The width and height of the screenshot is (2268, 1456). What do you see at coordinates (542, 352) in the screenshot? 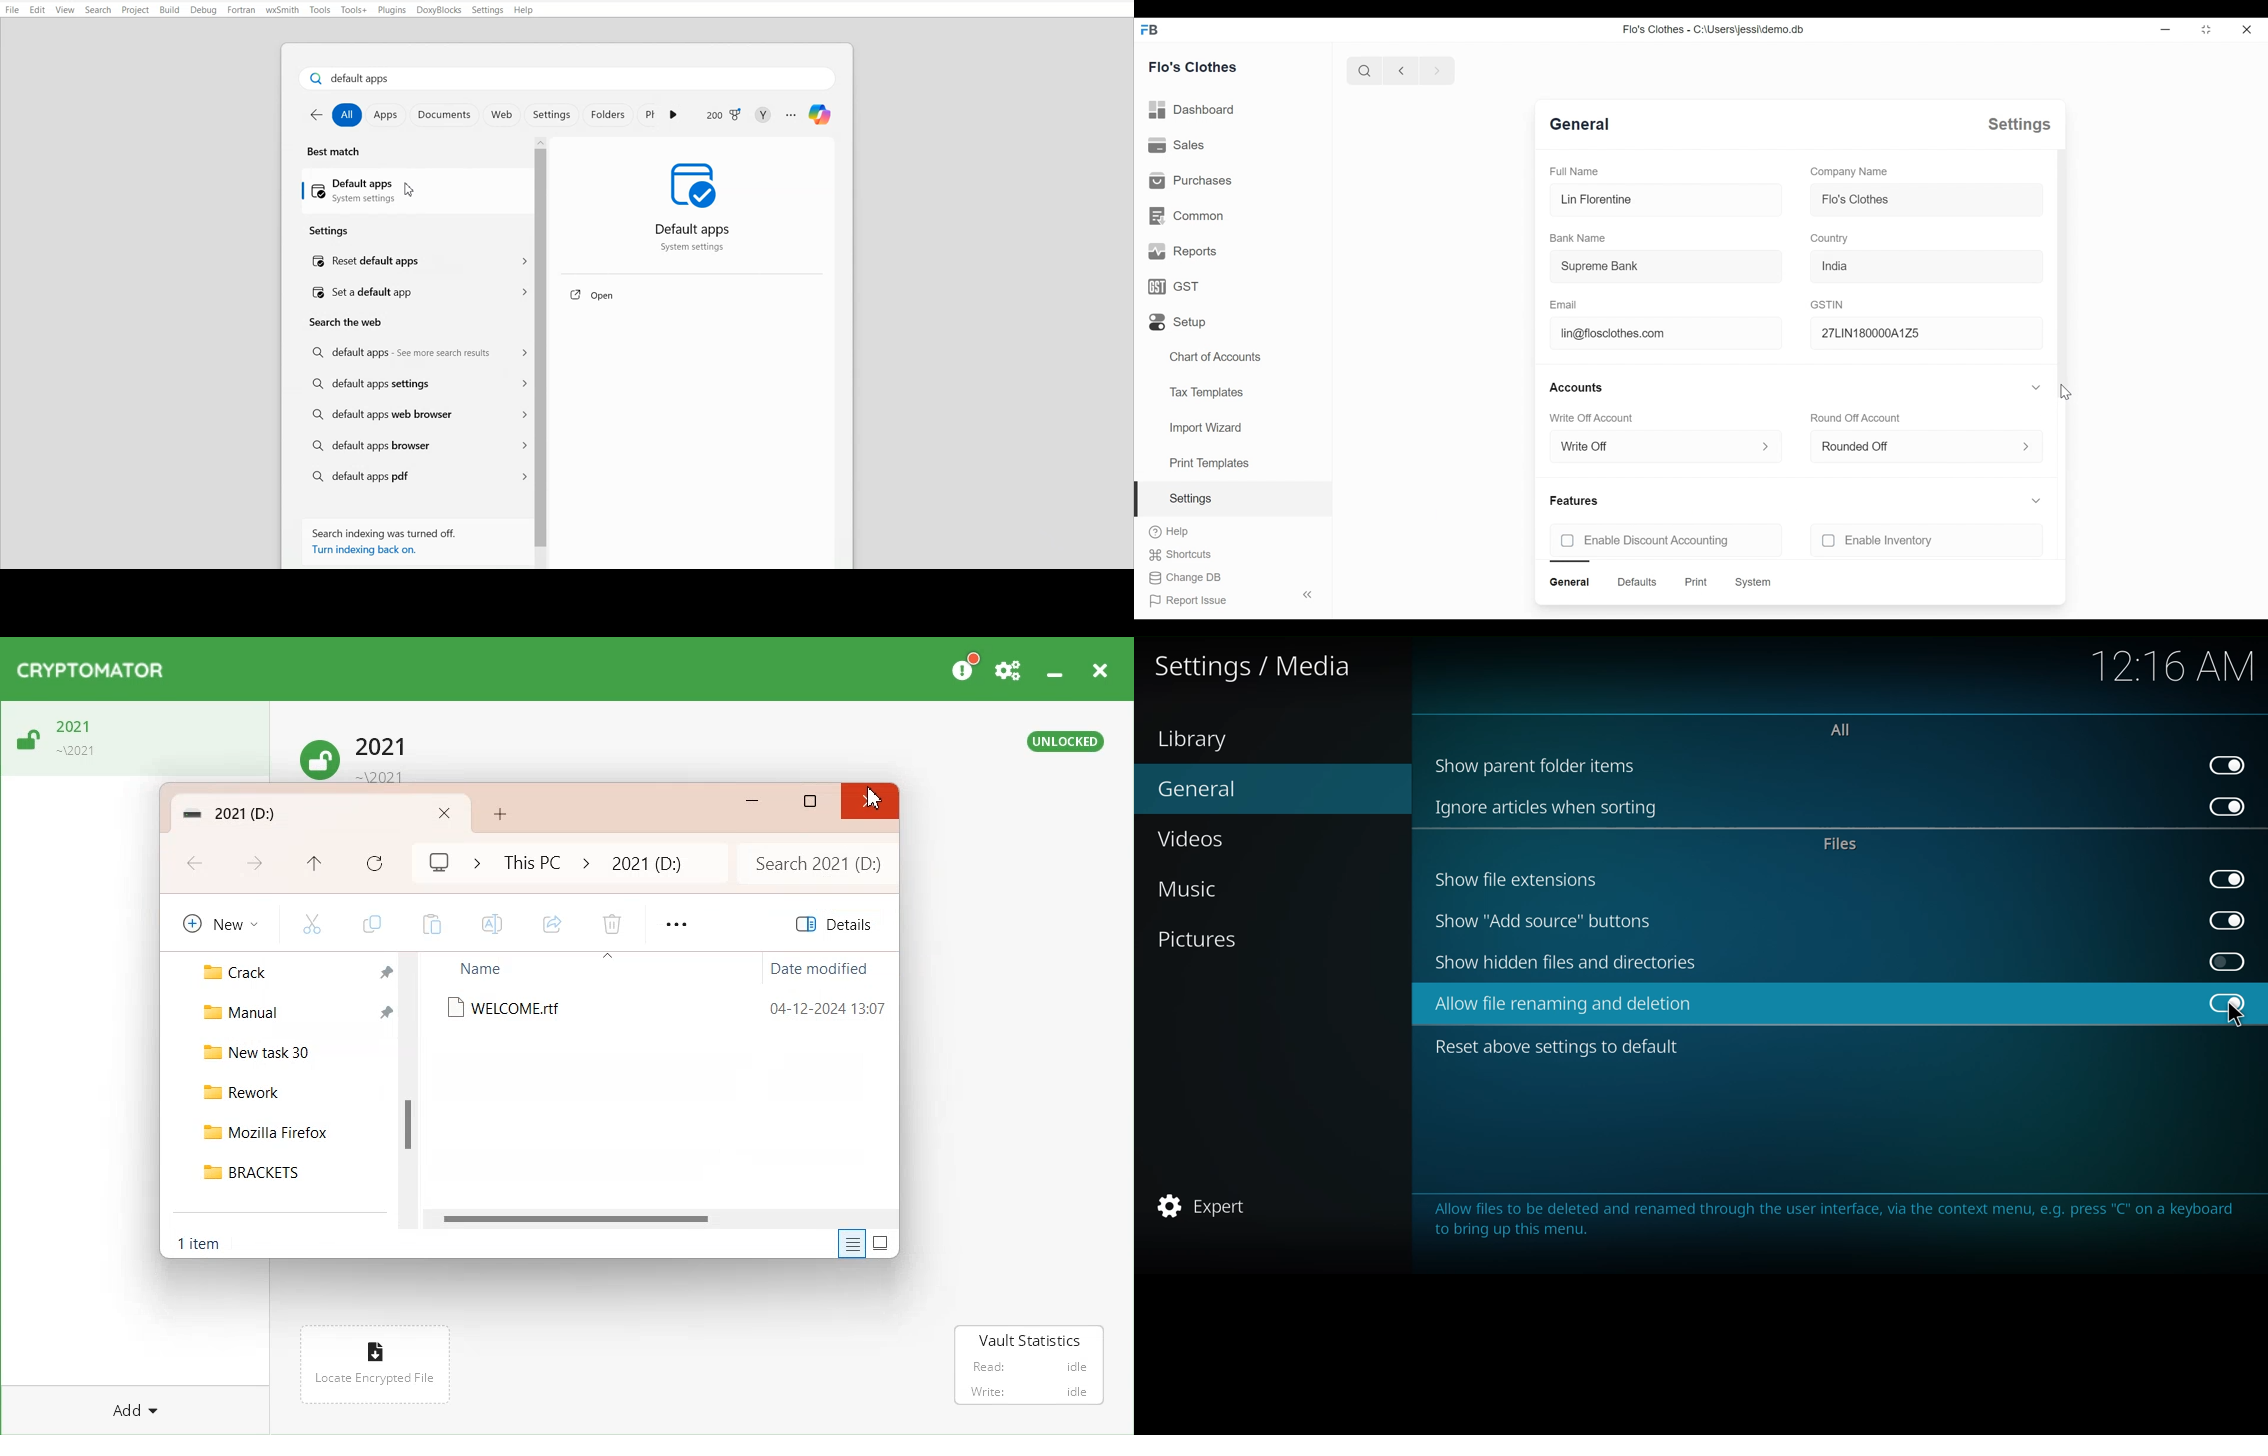
I see `Vertical scroll bar` at bounding box center [542, 352].